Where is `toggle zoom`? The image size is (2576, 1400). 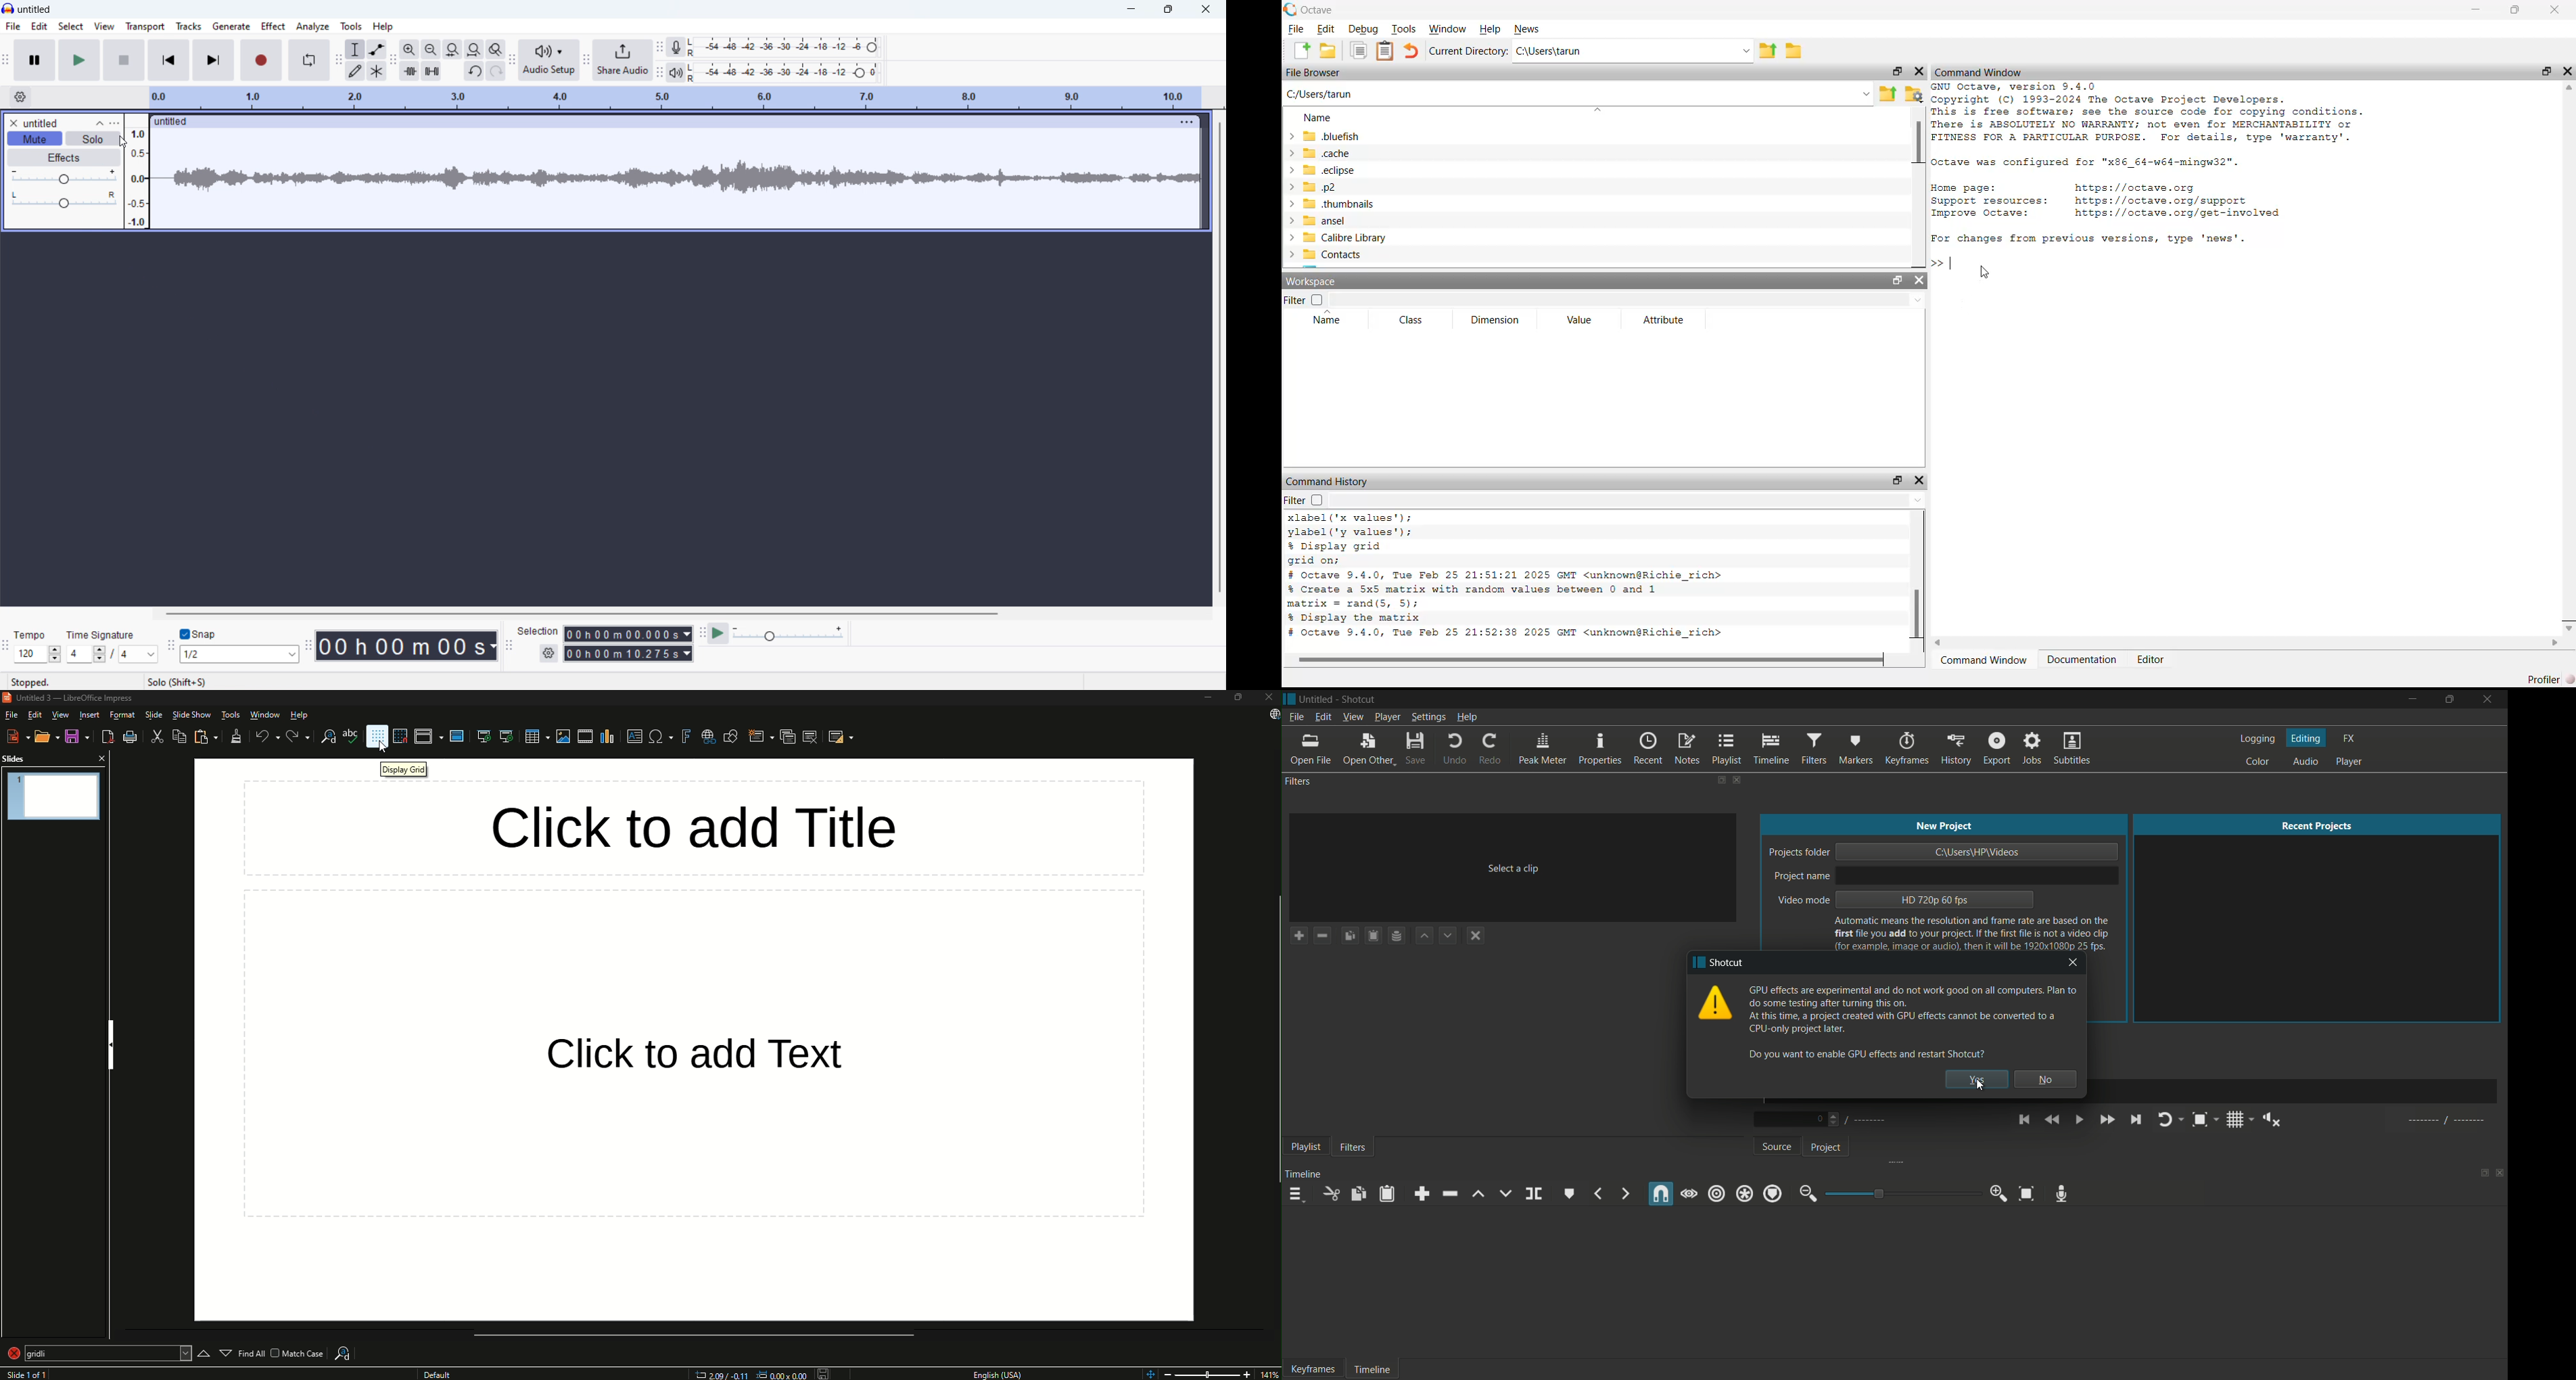 toggle zoom is located at coordinates (496, 50).